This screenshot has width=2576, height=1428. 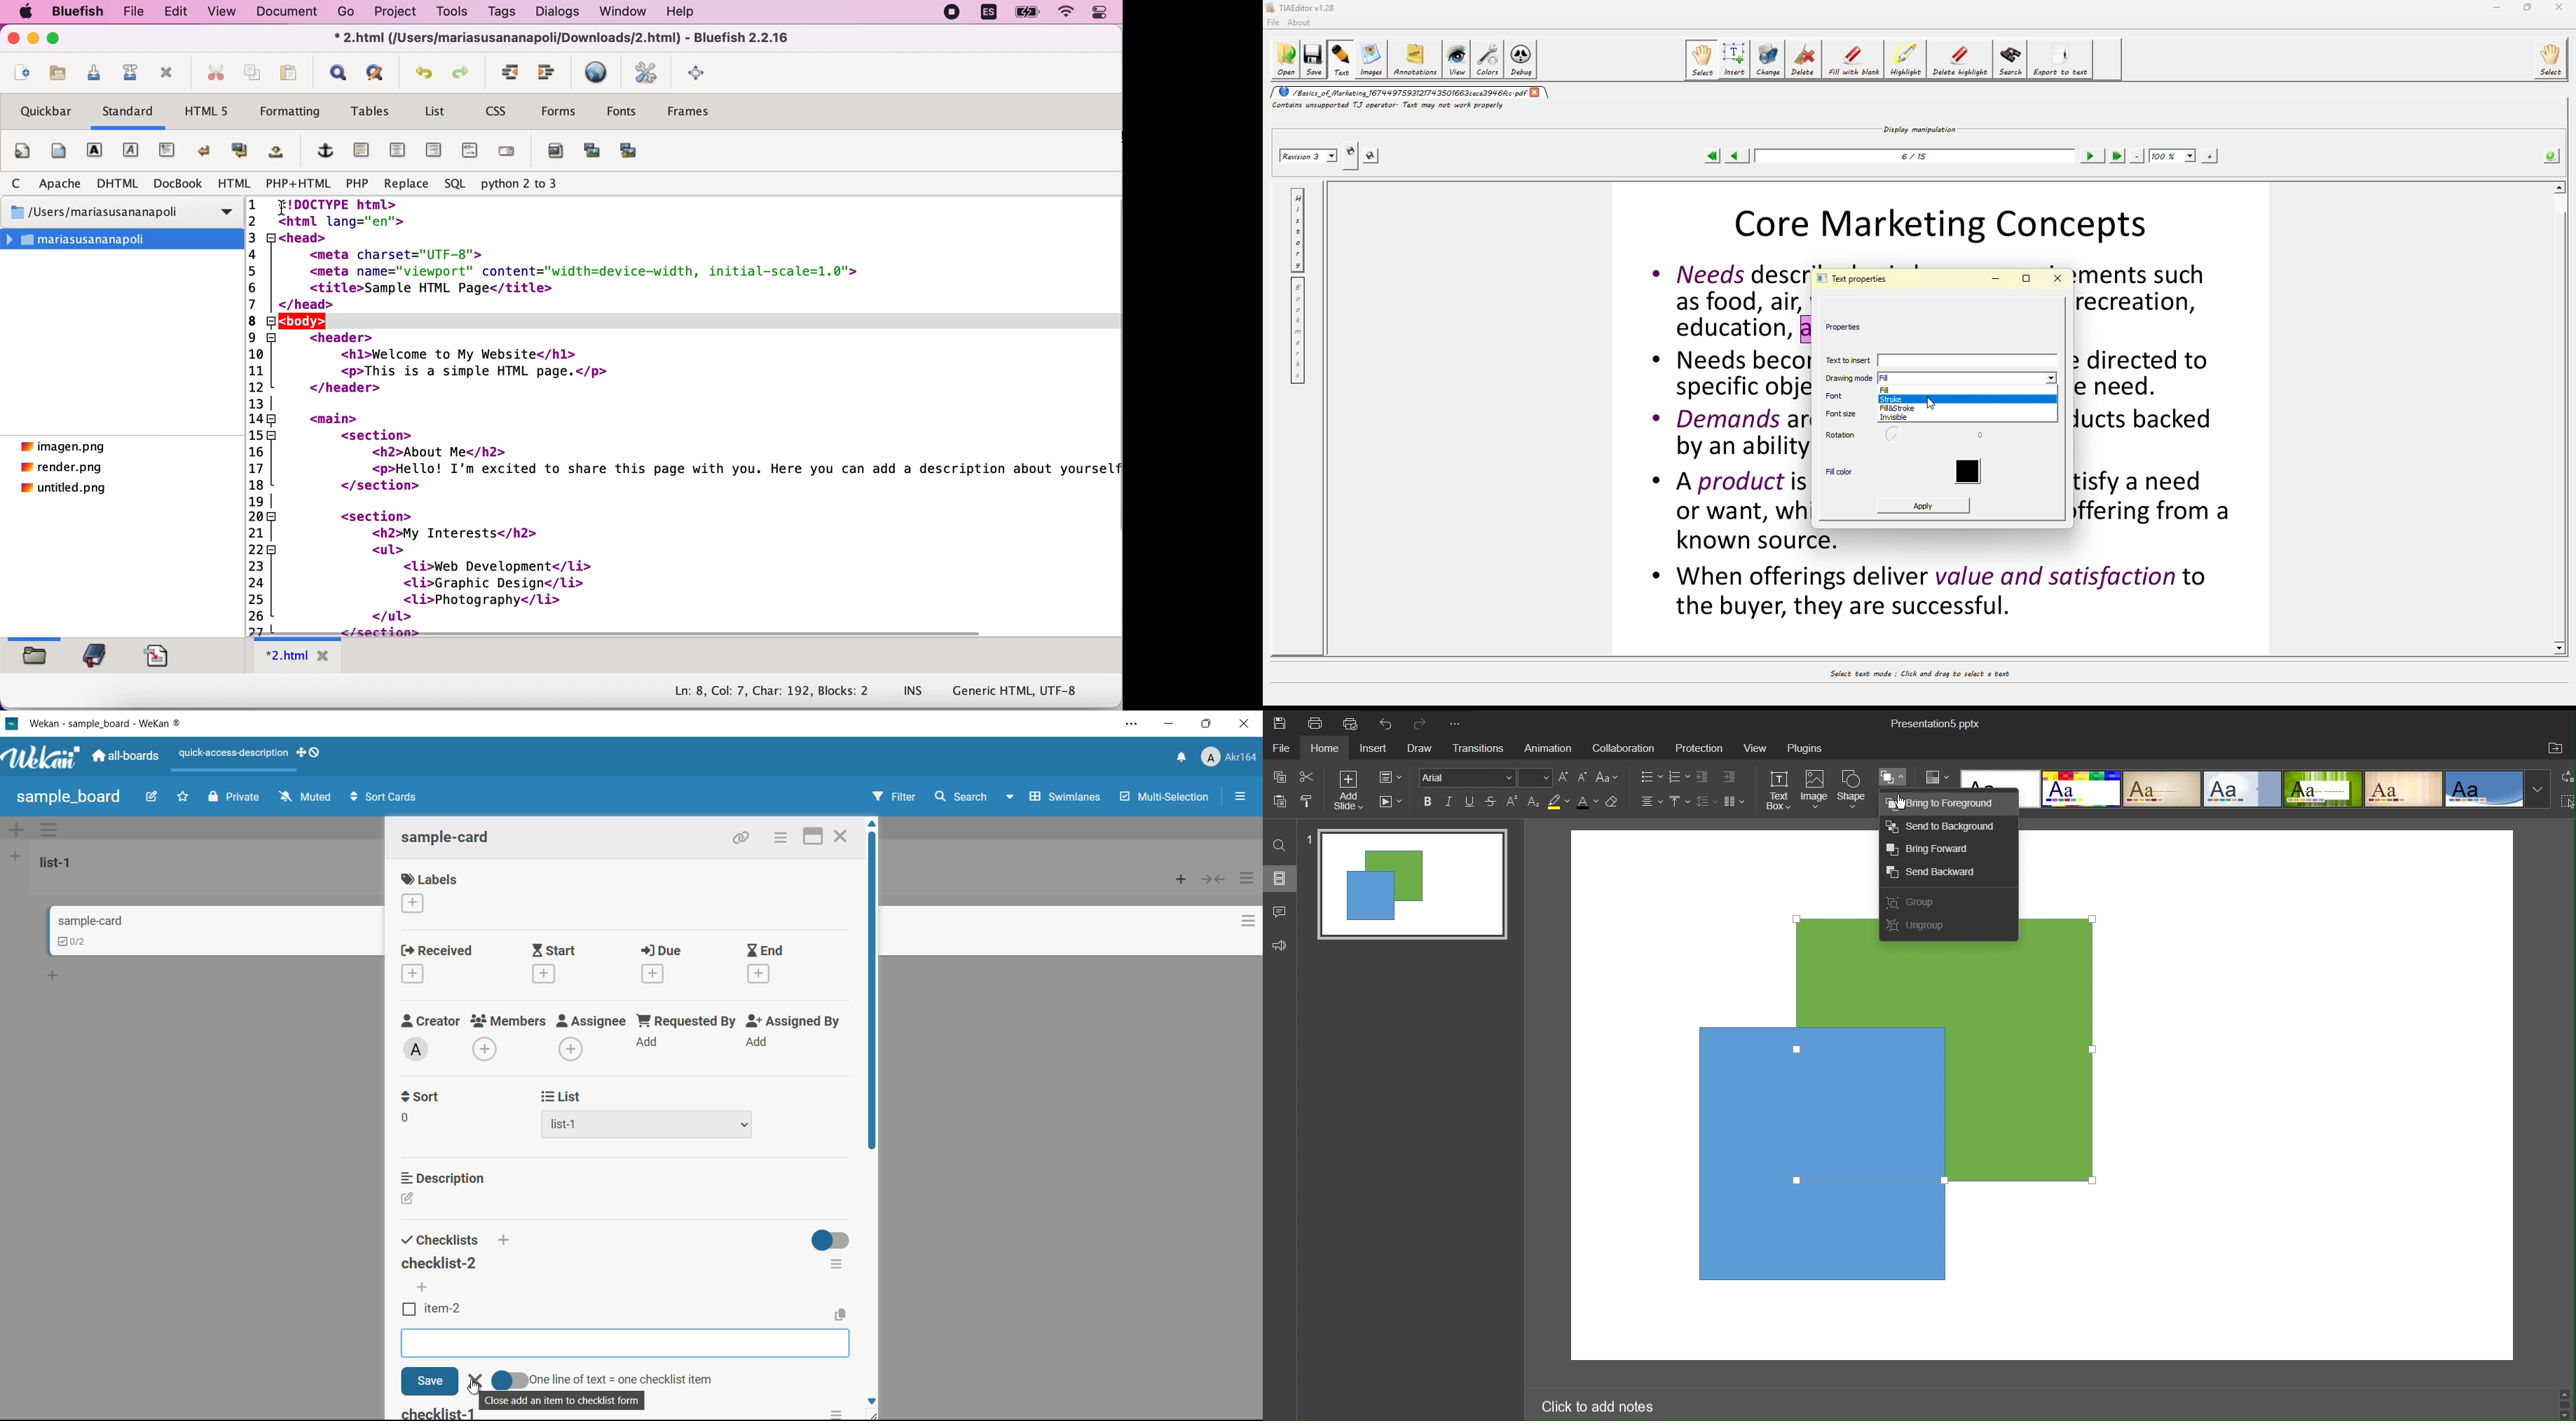 What do you see at coordinates (626, 1343) in the screenshot?
I see `item name input bar` at bounding box center [626, 1343].